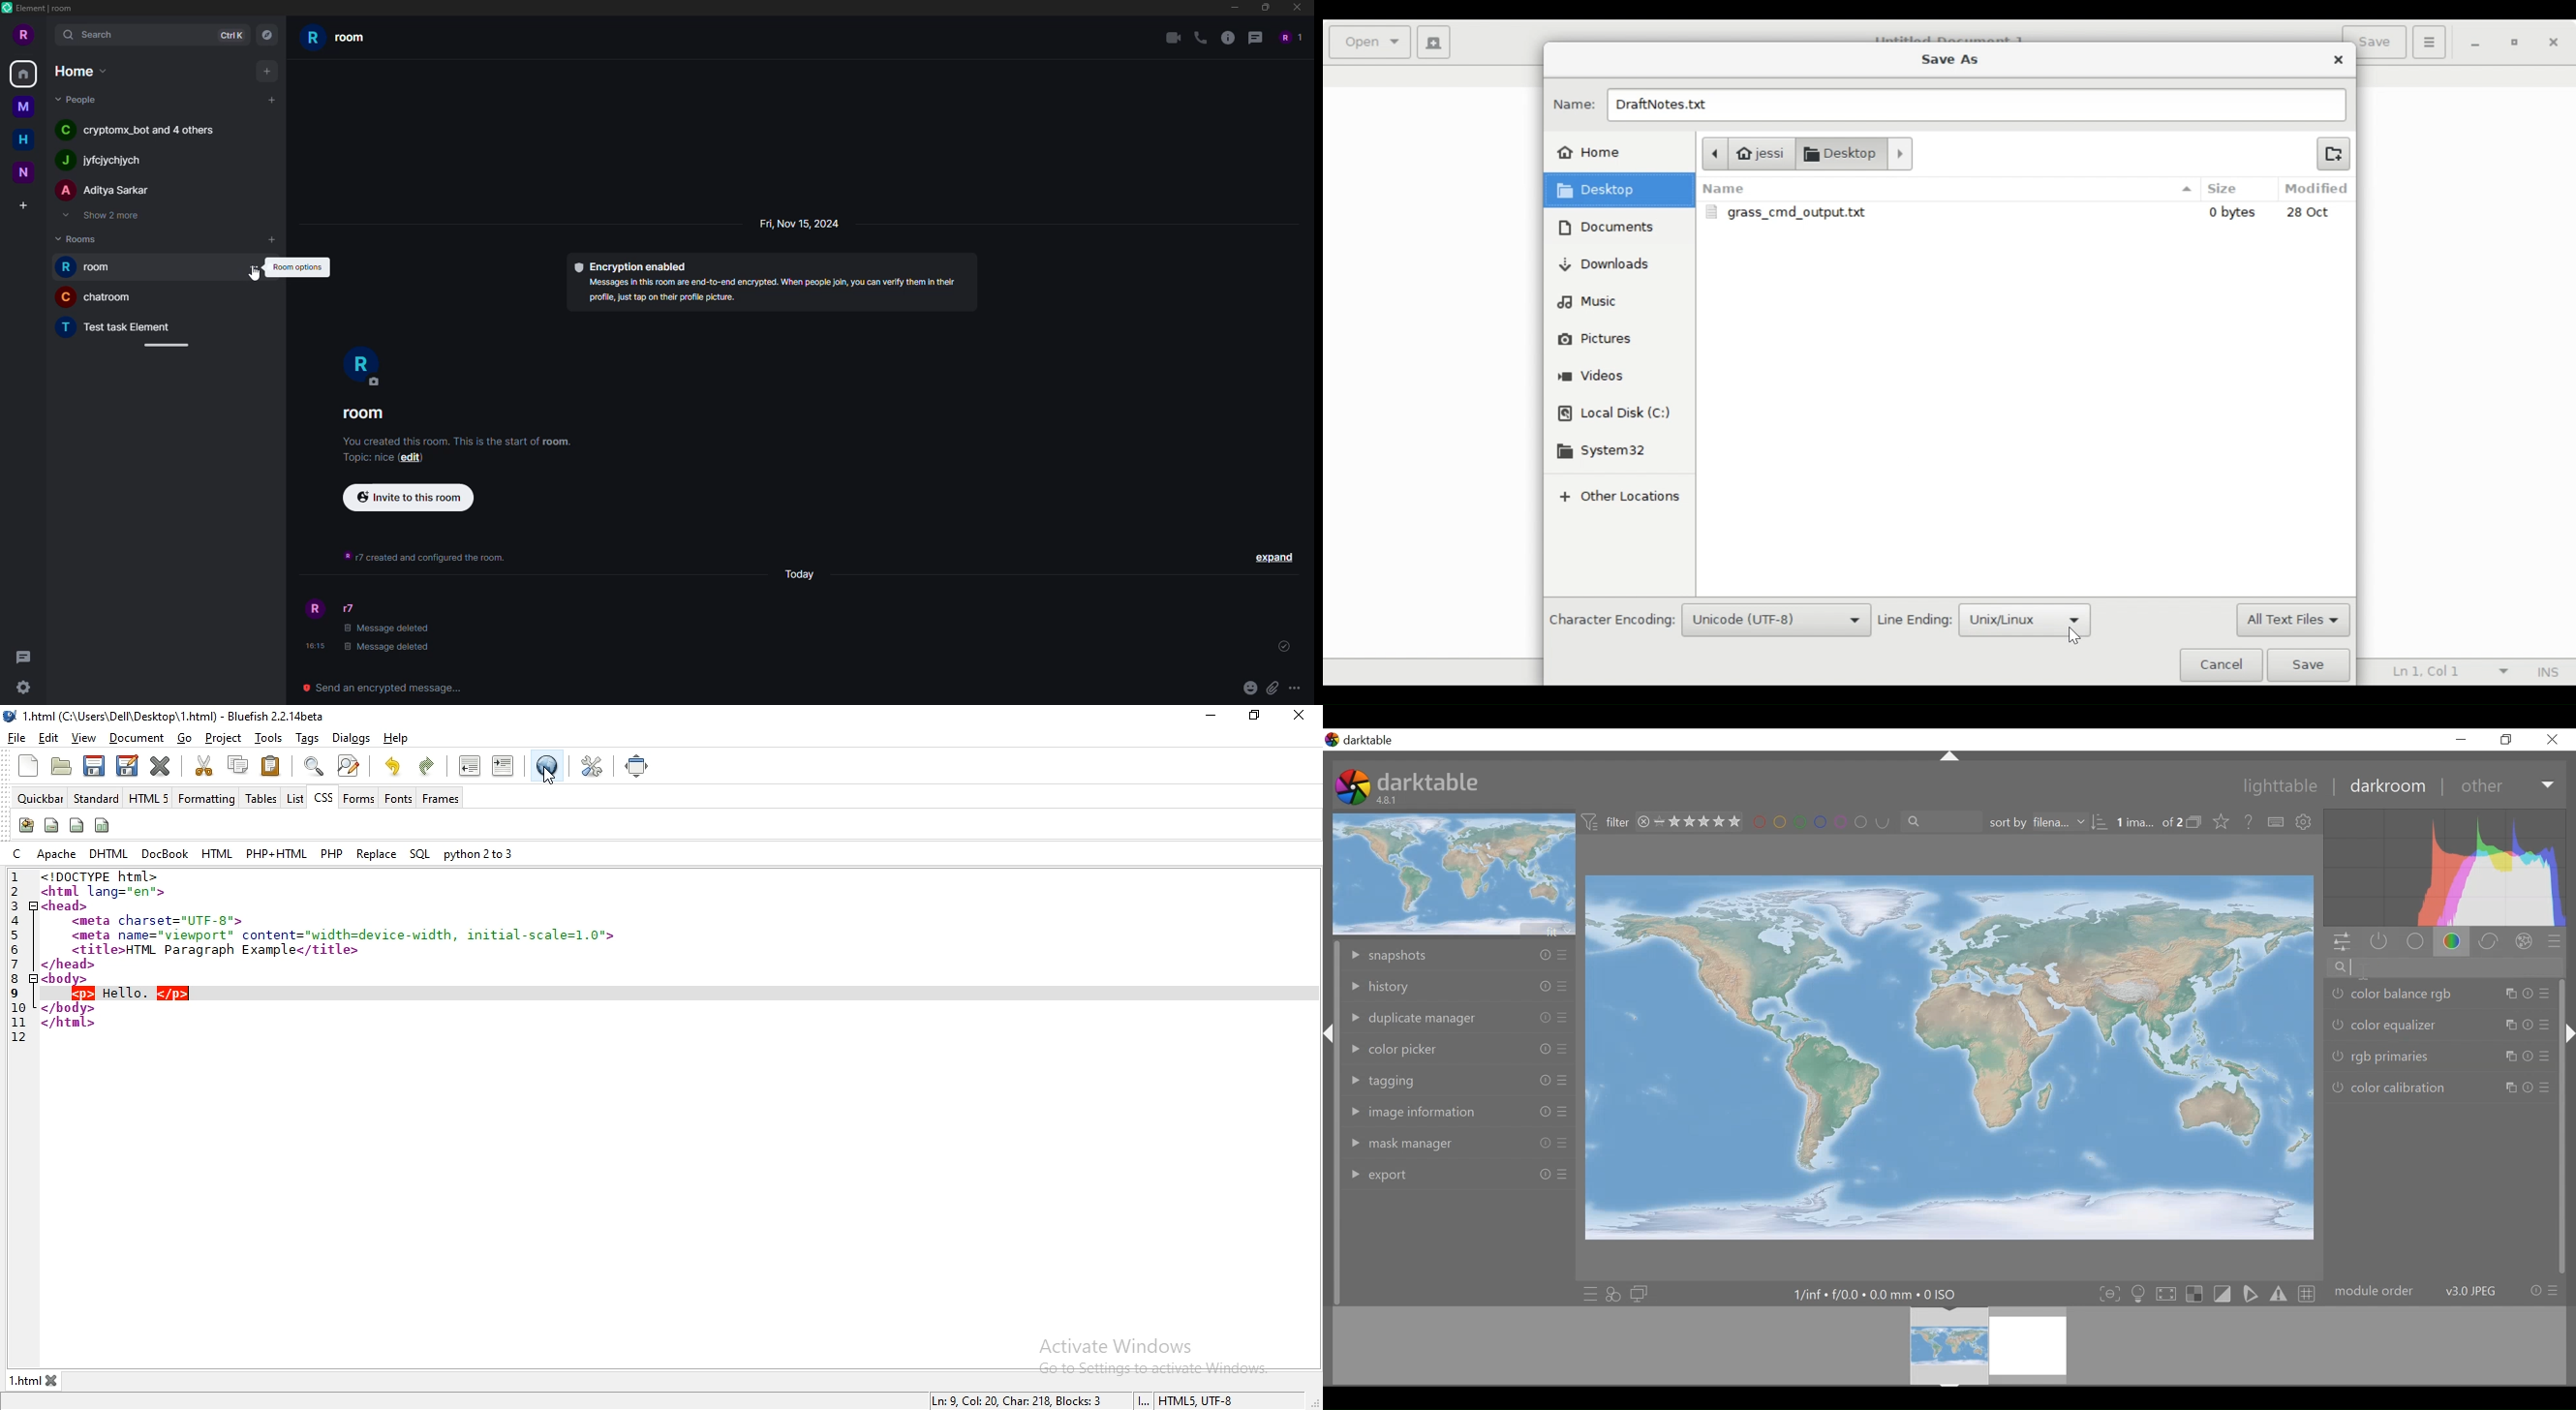 The height and width of the screenshot is (1428, 2576). I want to click on view, so click(82, 738).